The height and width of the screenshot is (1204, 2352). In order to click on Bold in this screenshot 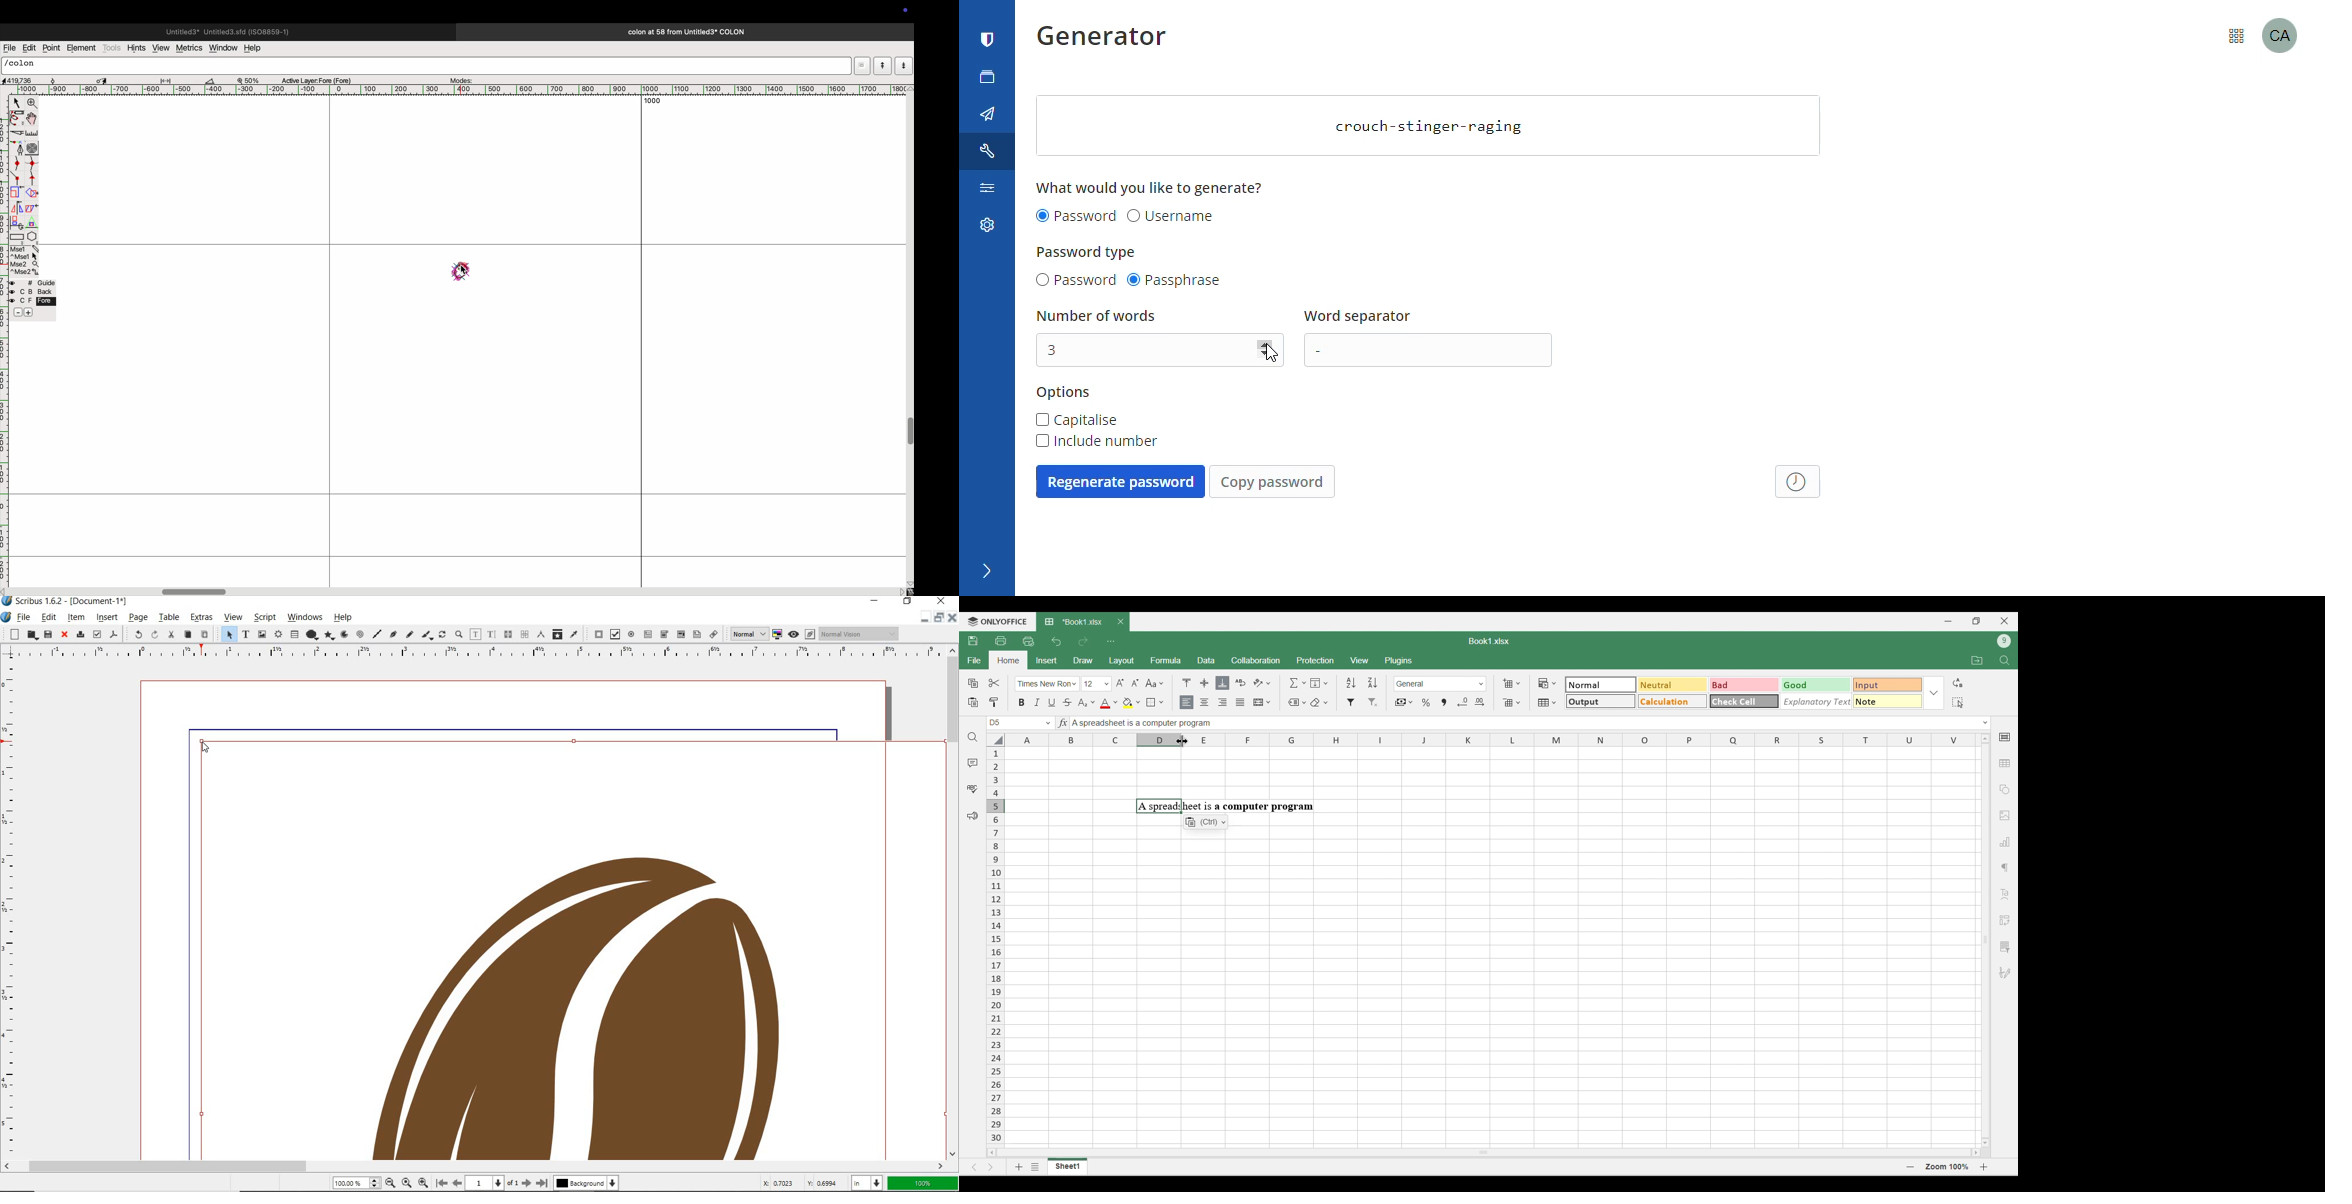, I will do `click(1022, 702)`.